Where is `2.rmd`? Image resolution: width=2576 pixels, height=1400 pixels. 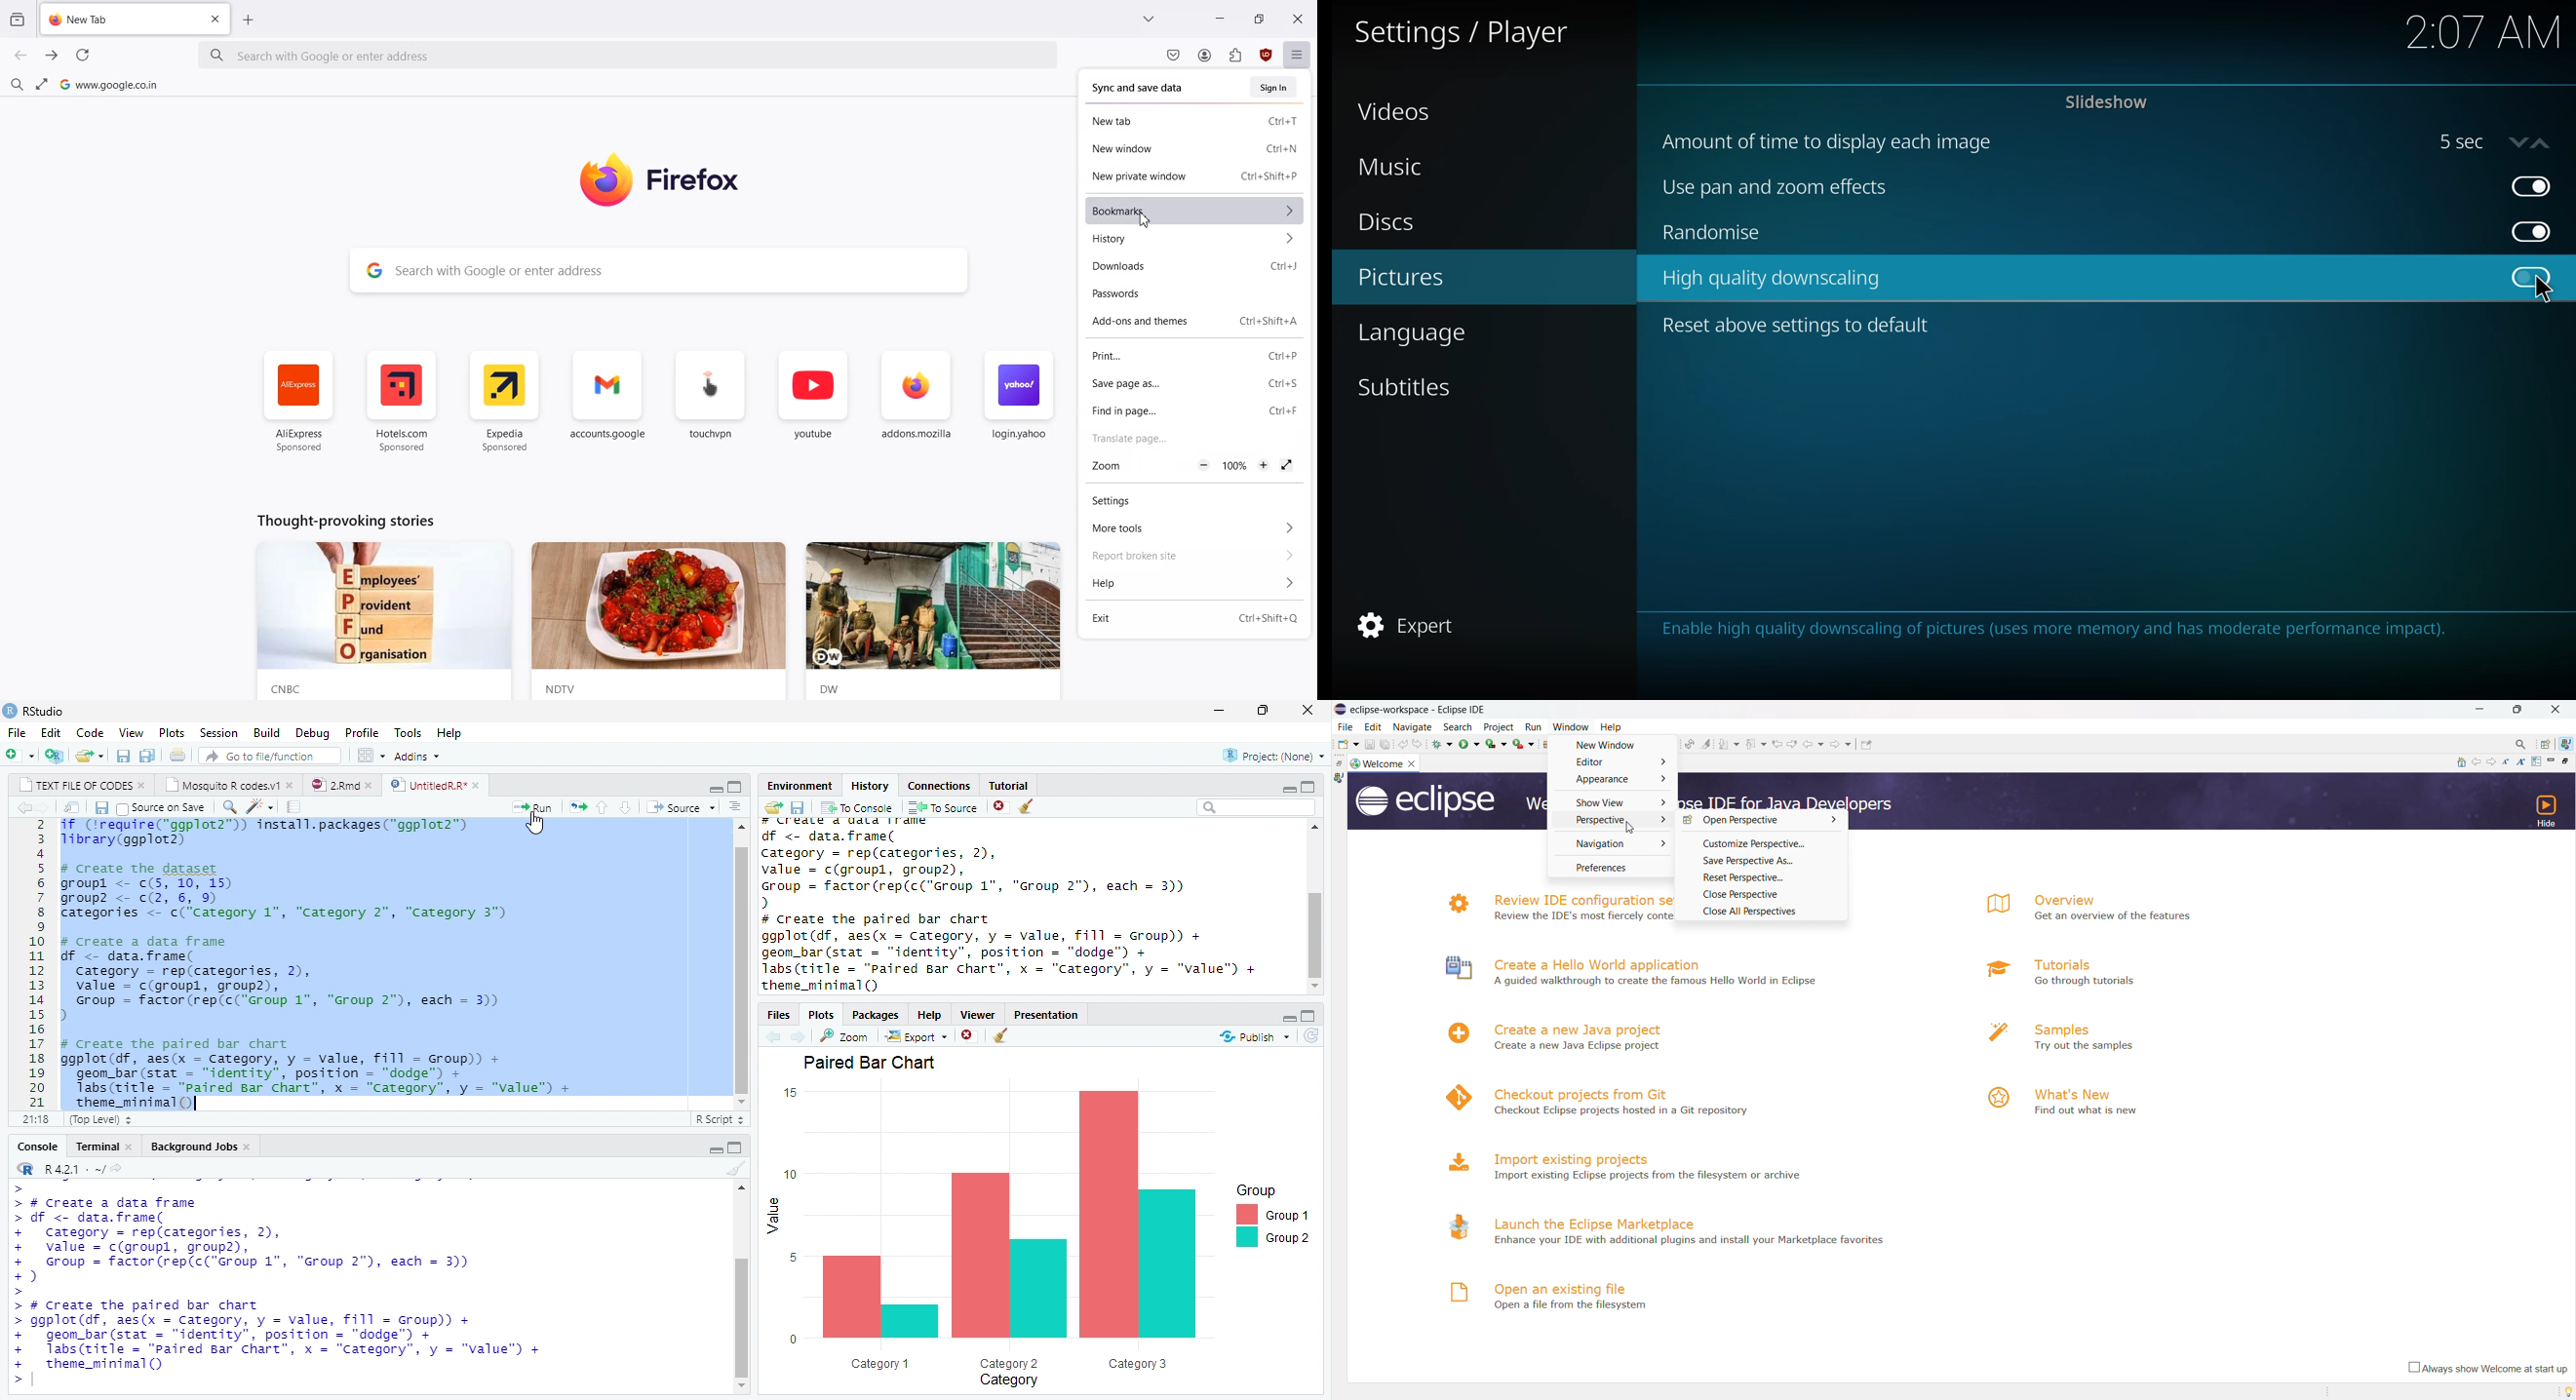
2.rmd is located at coordinates (335, 785).